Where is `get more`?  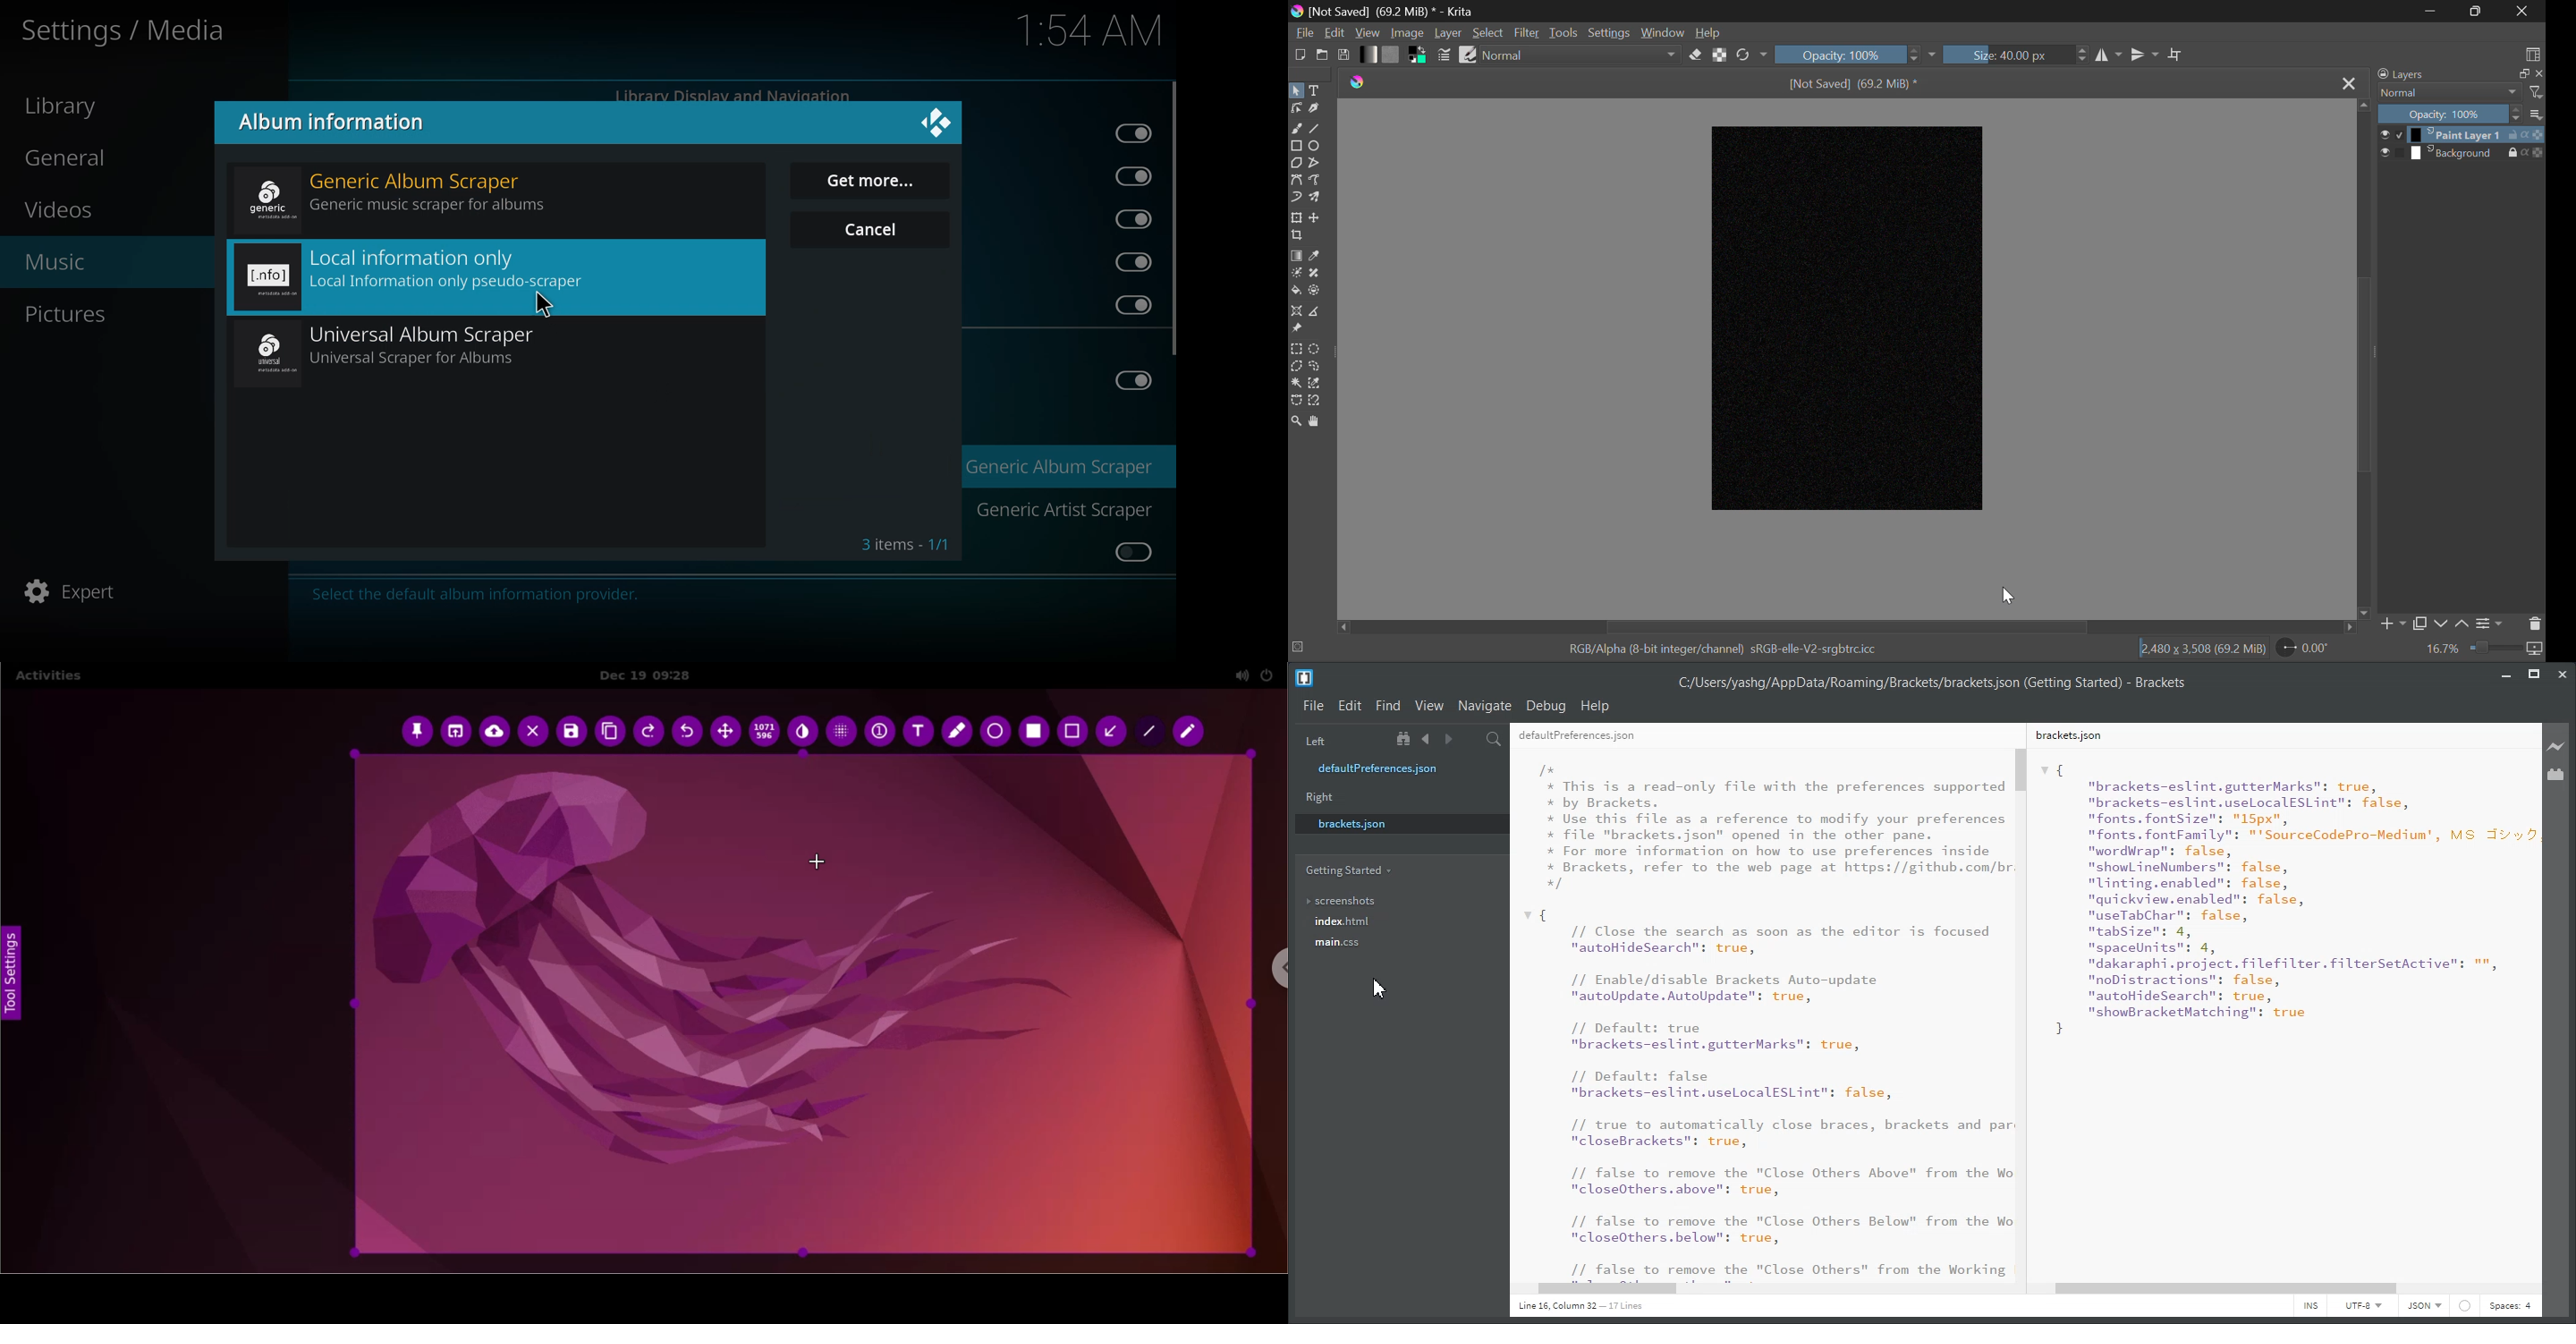 get more is located at coordinates (873, 183).